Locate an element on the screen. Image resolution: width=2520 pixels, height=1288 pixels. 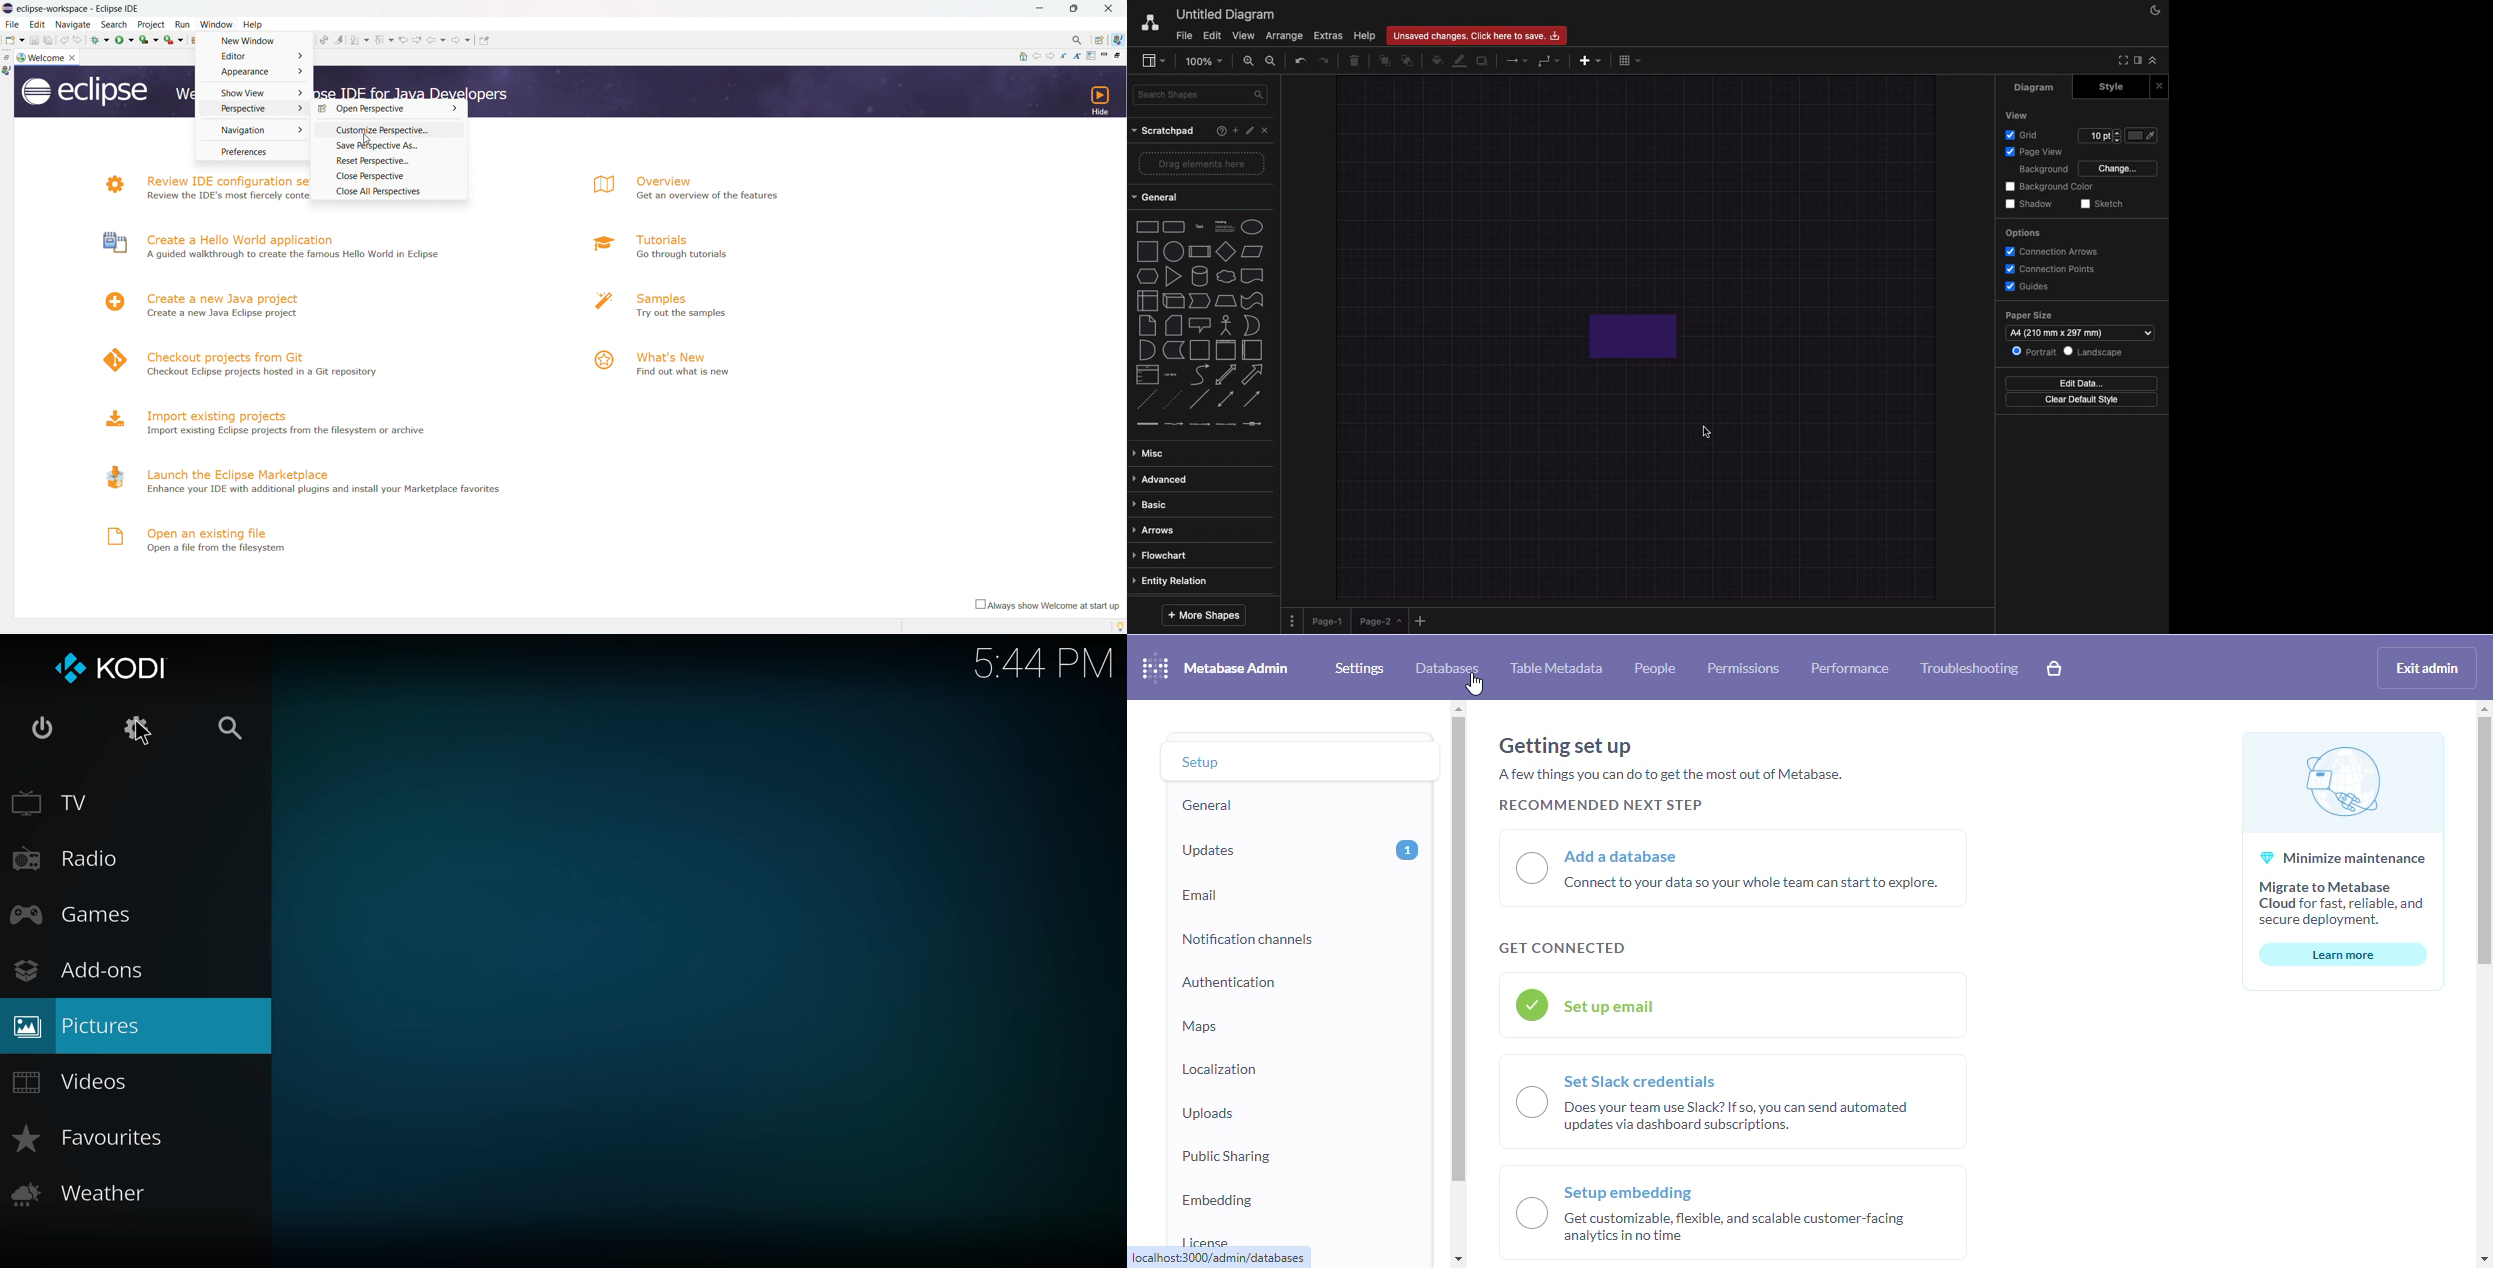
learn more is located at coordinates (2344, 954).